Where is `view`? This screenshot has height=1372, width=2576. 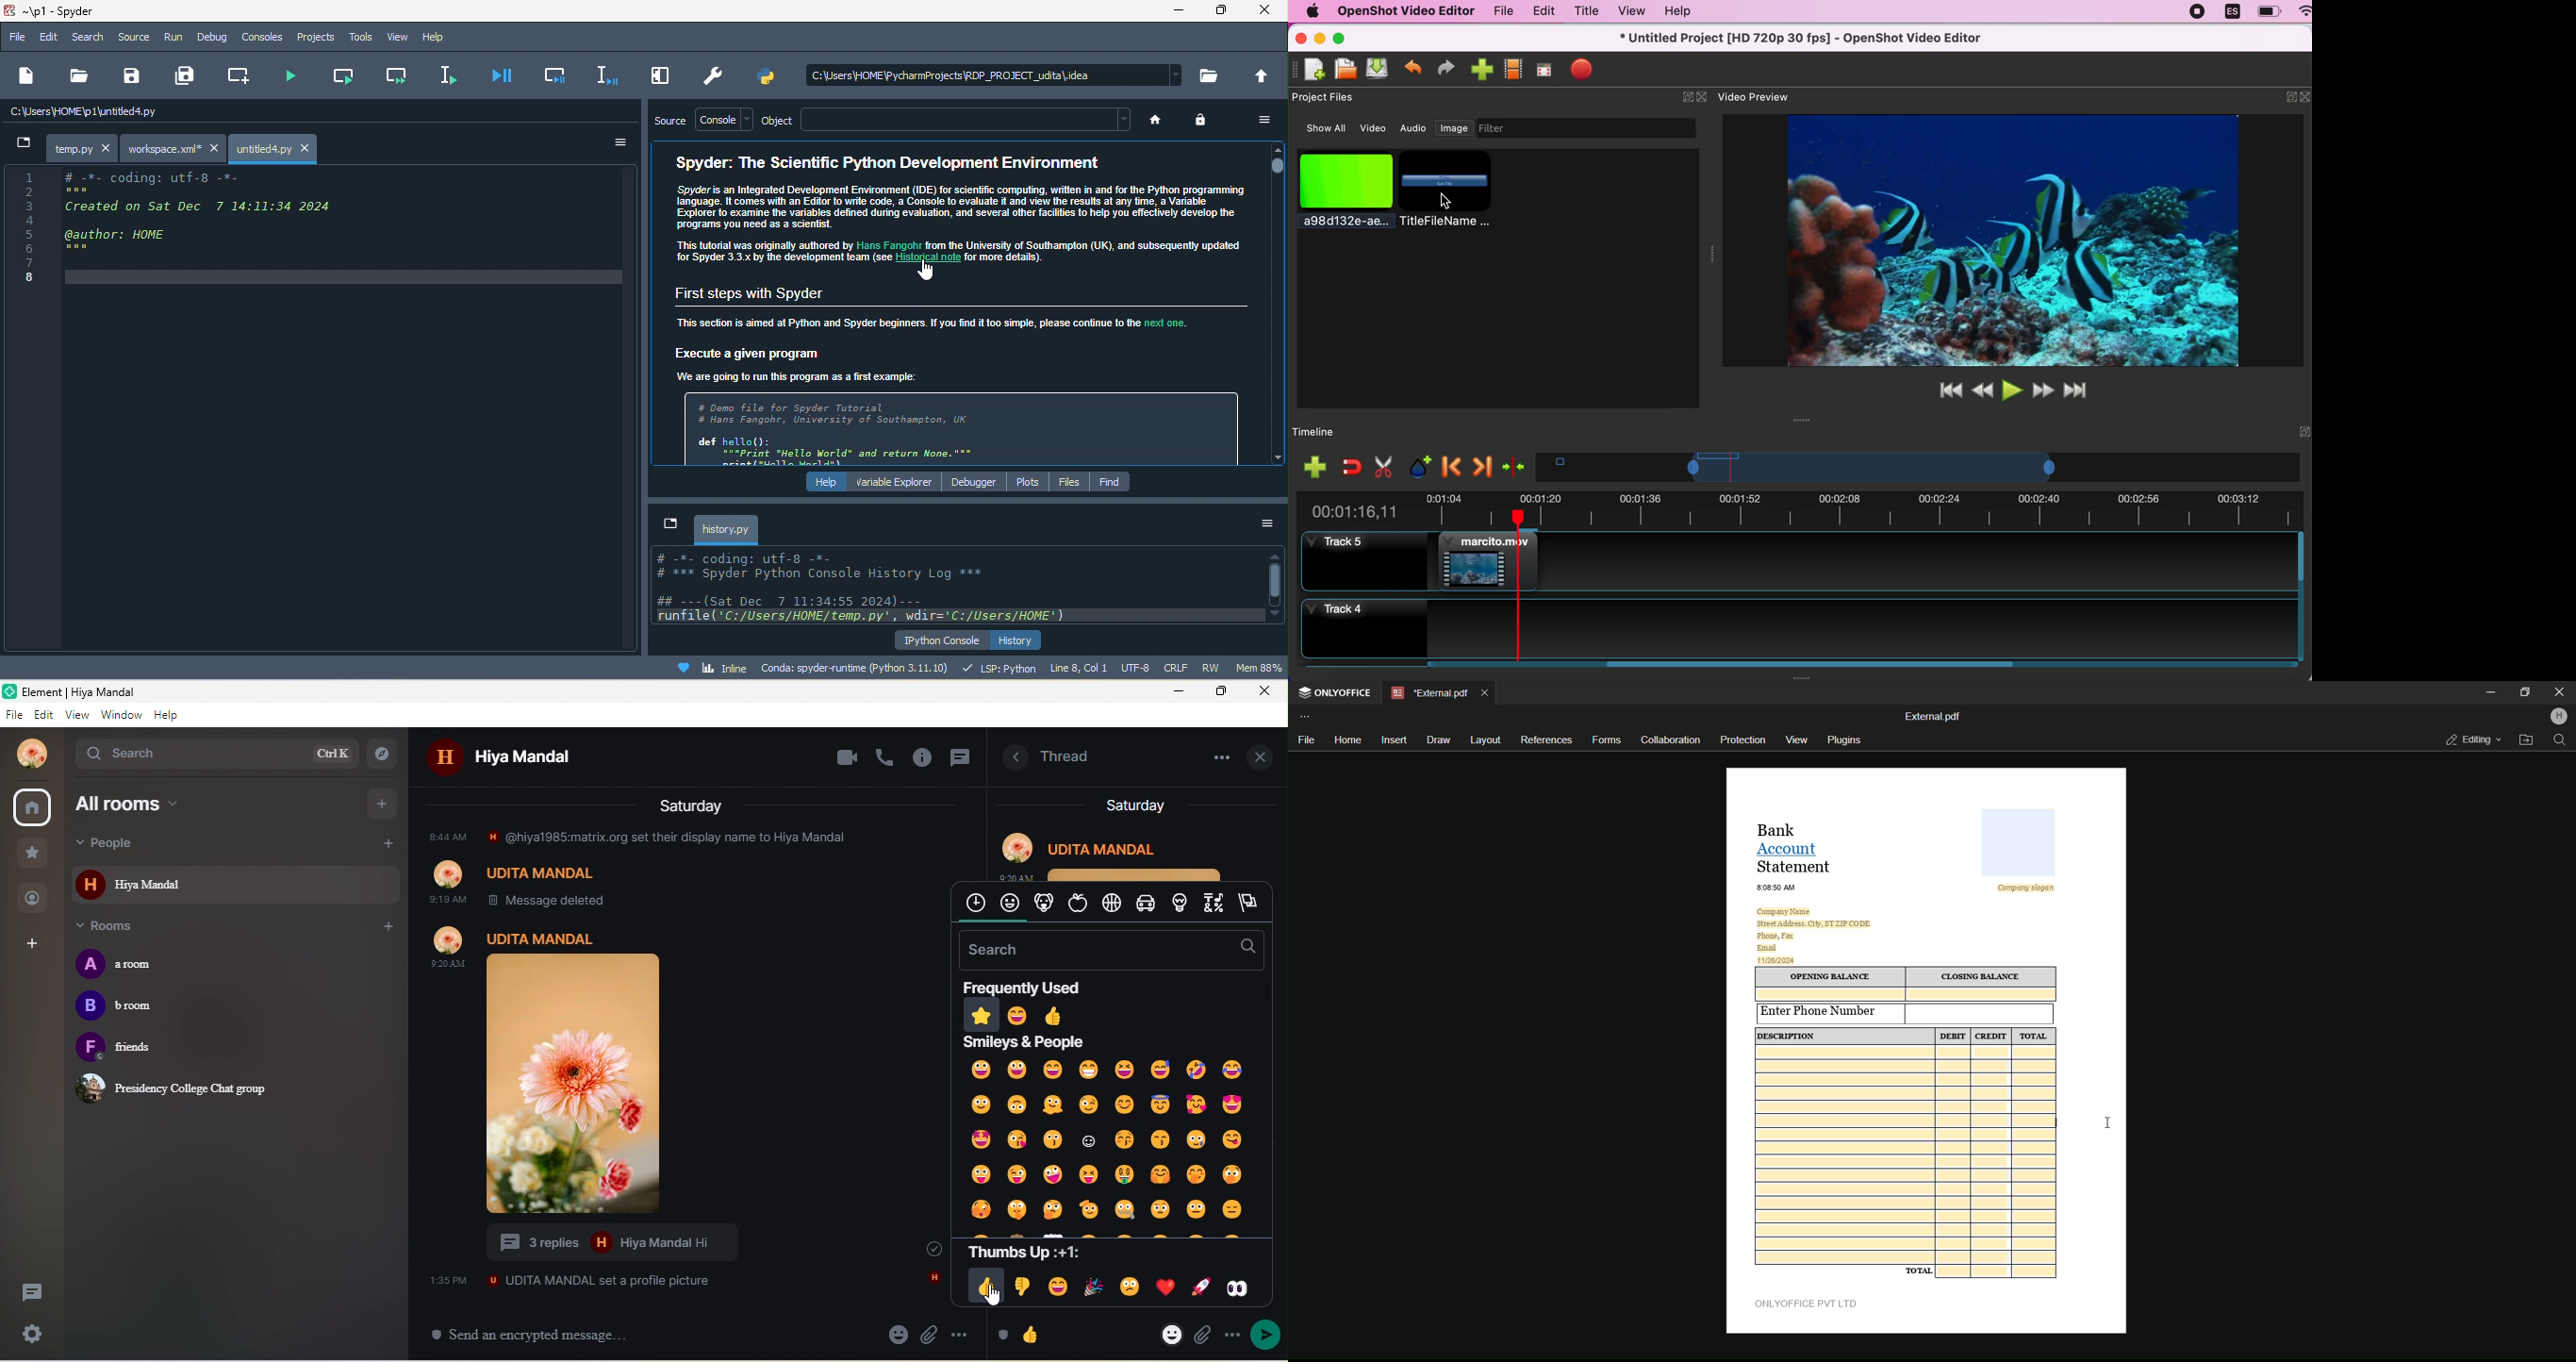
view is located at coordinates (1799, 739).